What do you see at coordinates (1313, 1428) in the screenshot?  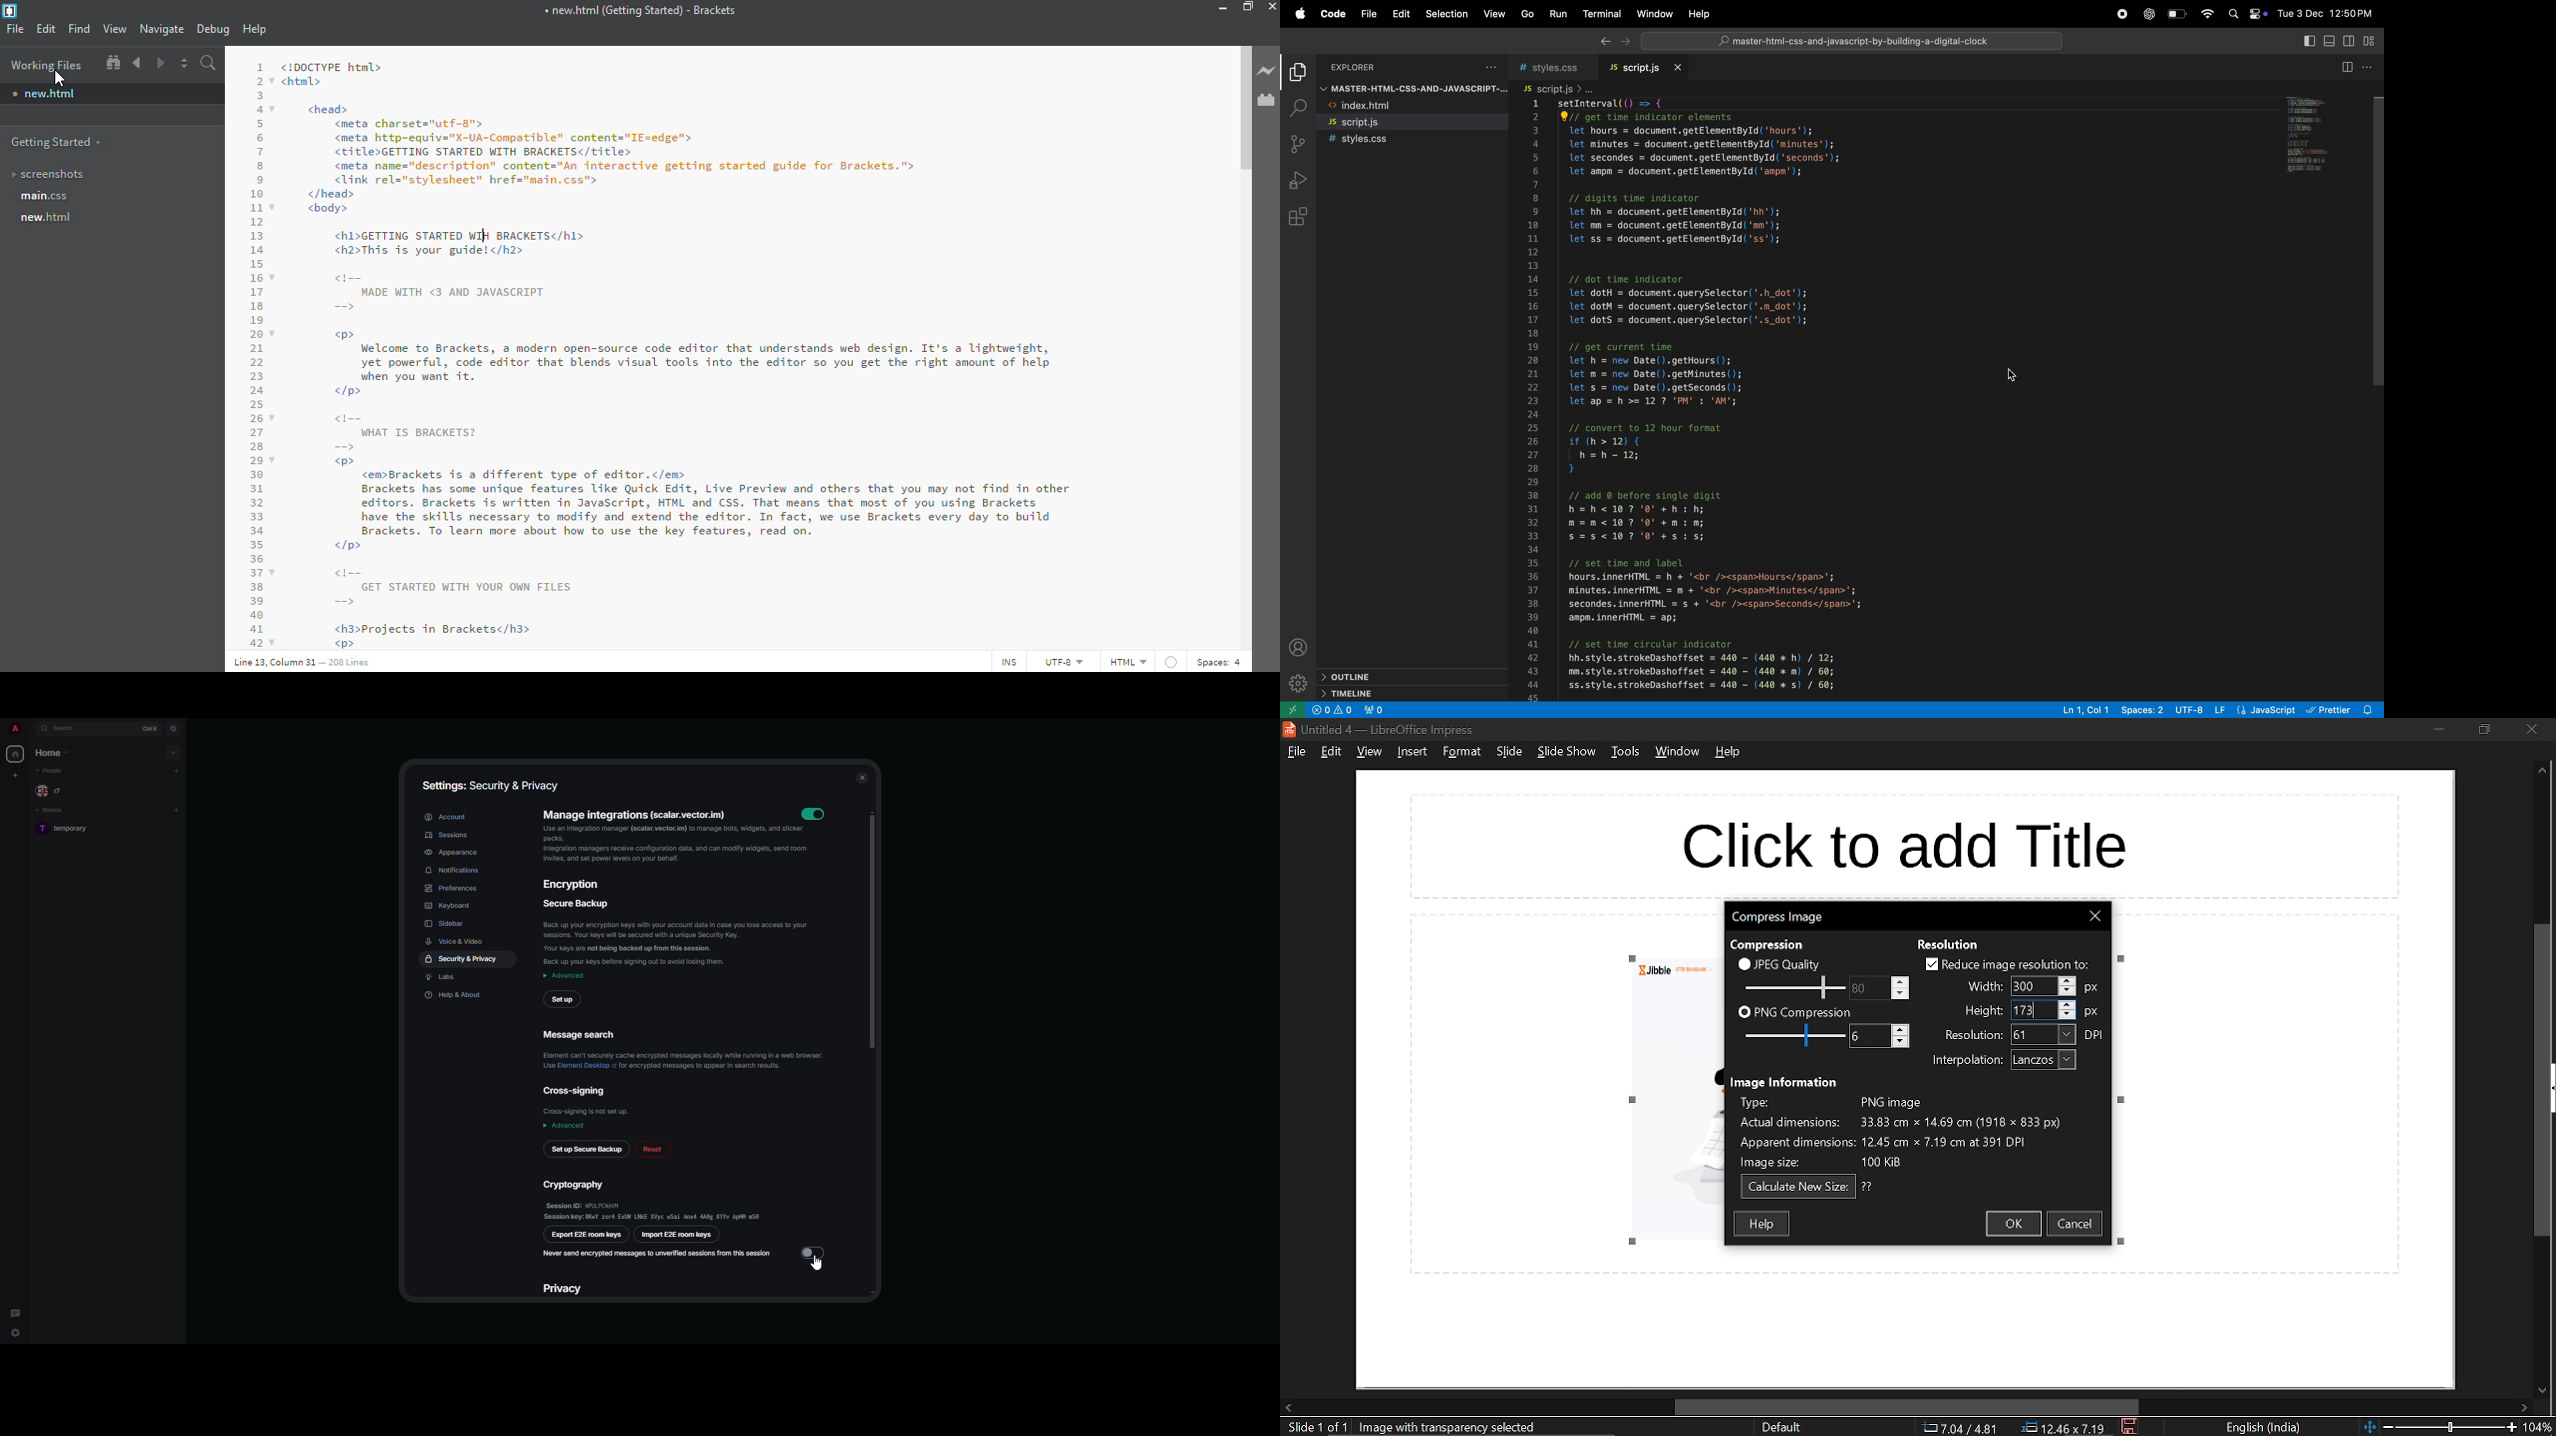 I see `current slide` at bounding box center [1313, 1428].